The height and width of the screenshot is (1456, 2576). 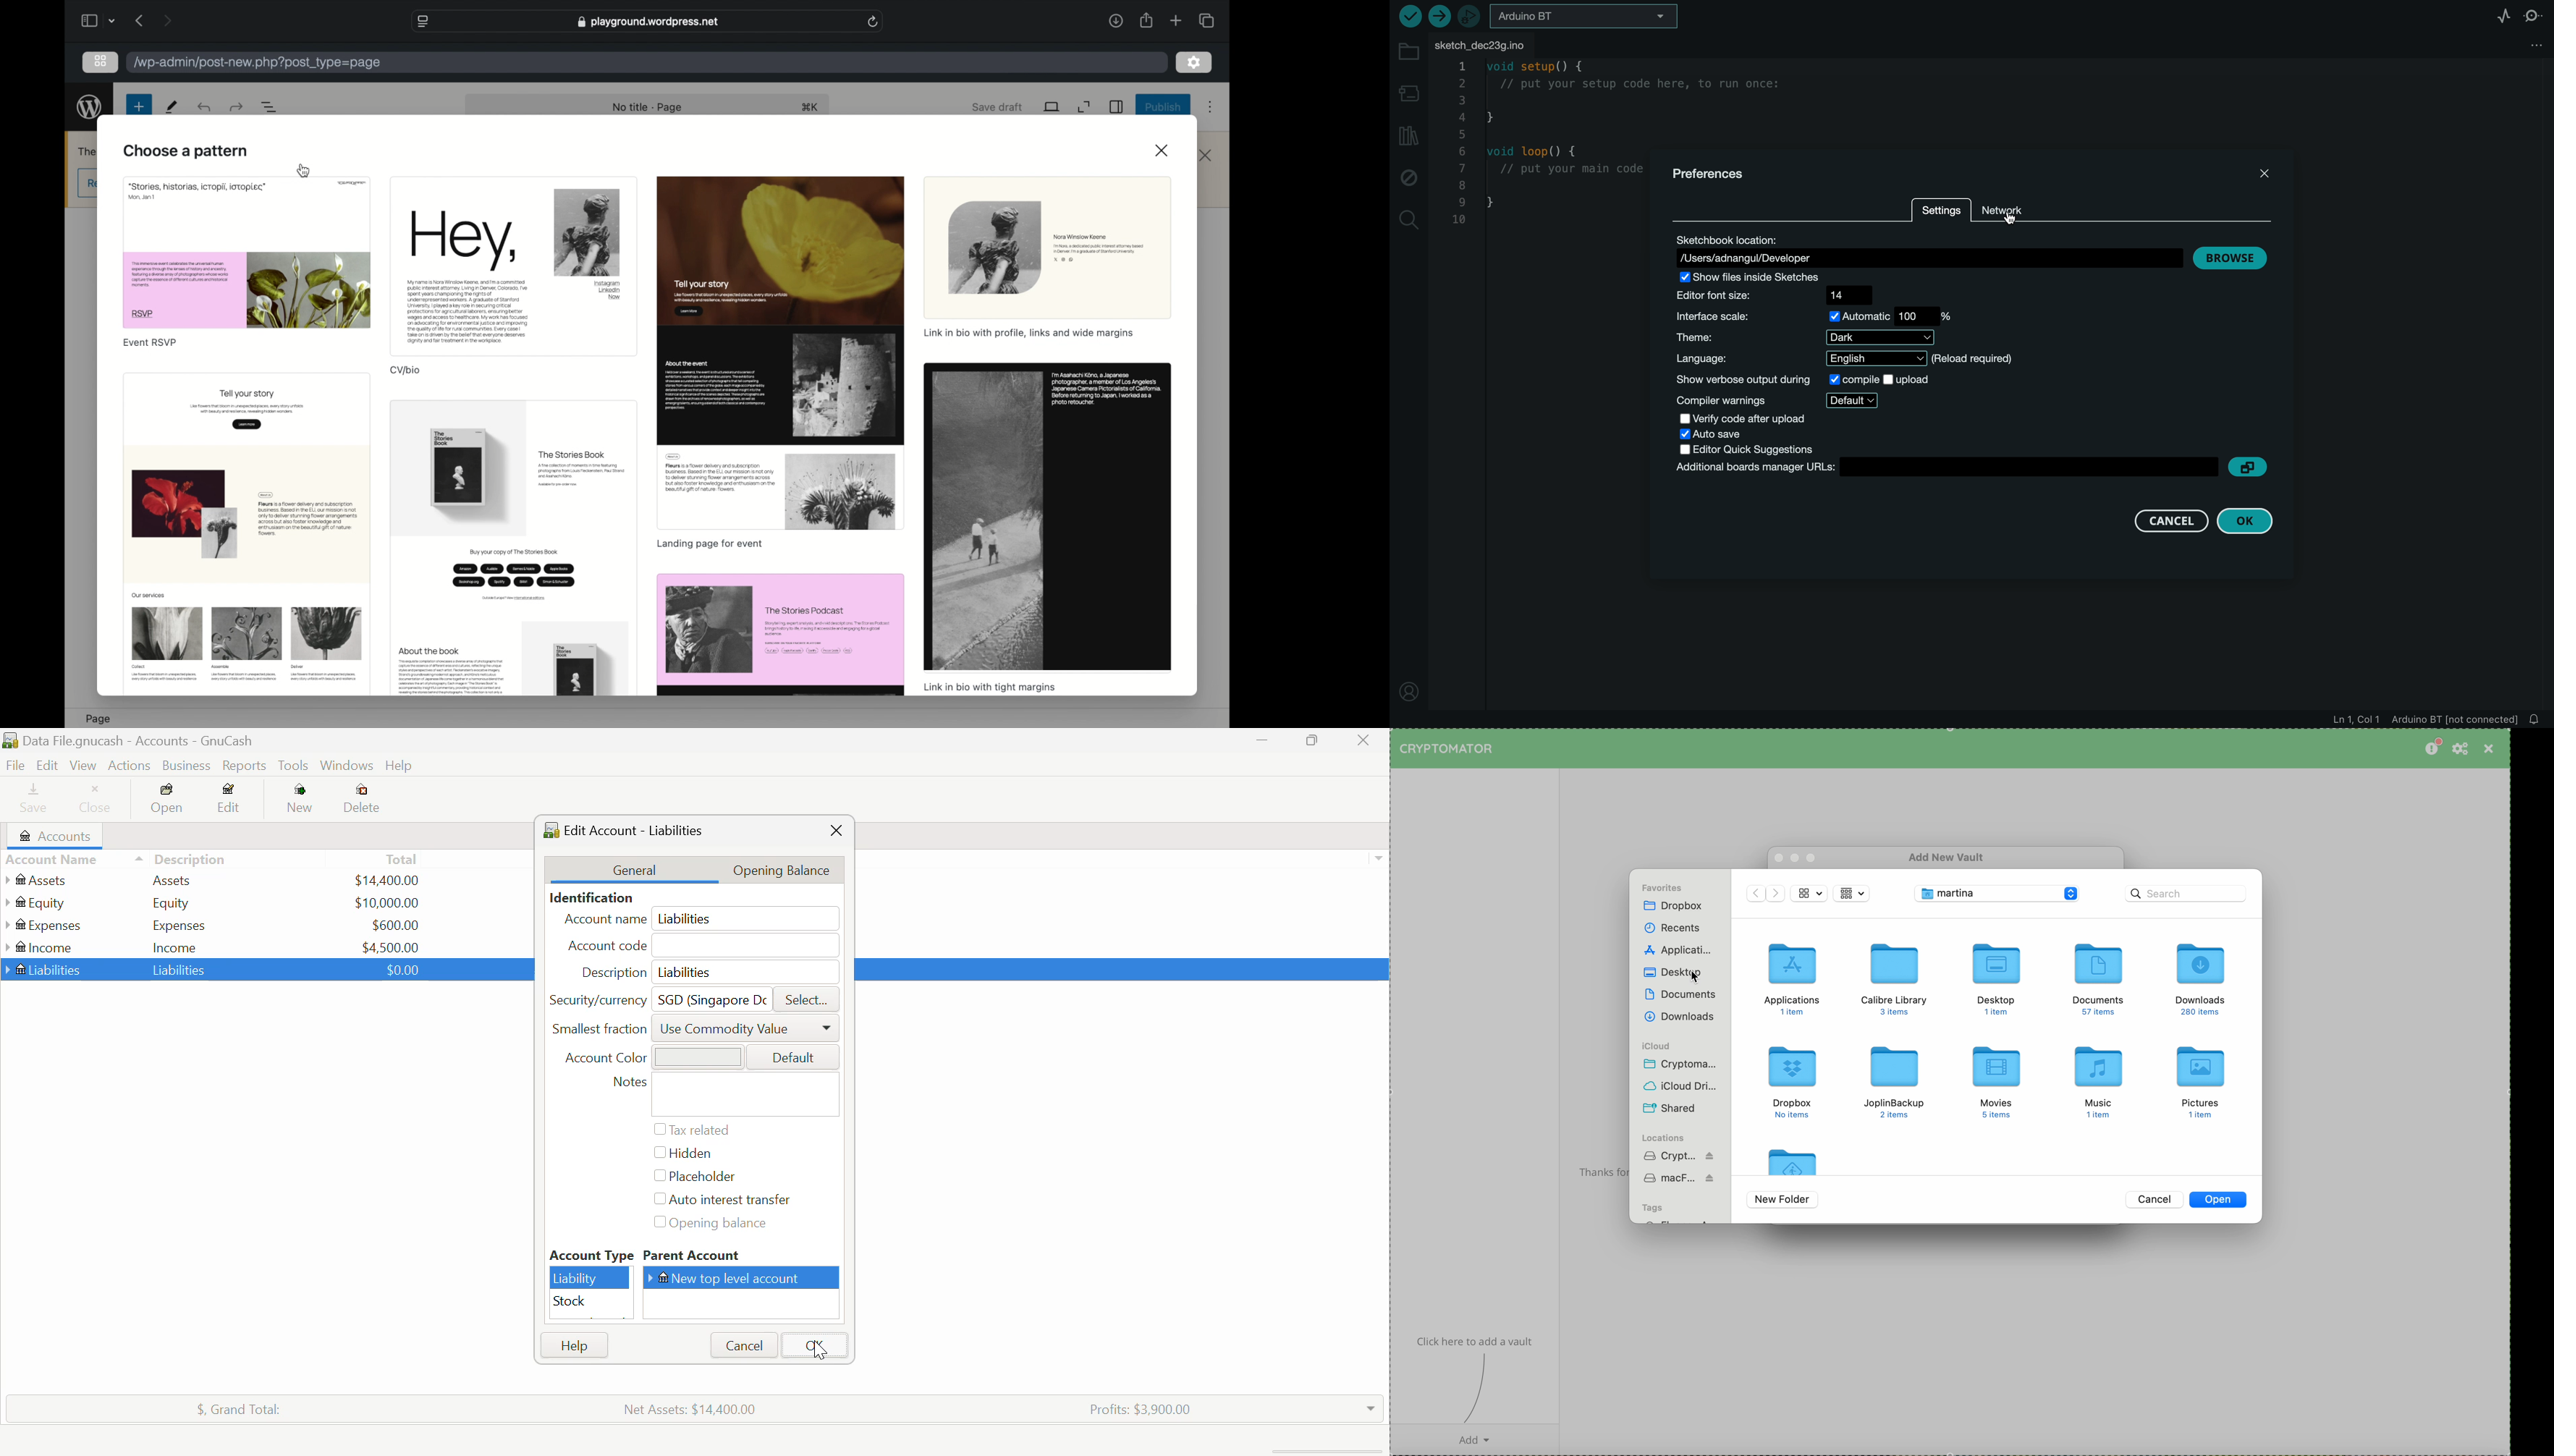 I want to click on Expenses Account, so click(x=42, y=925).